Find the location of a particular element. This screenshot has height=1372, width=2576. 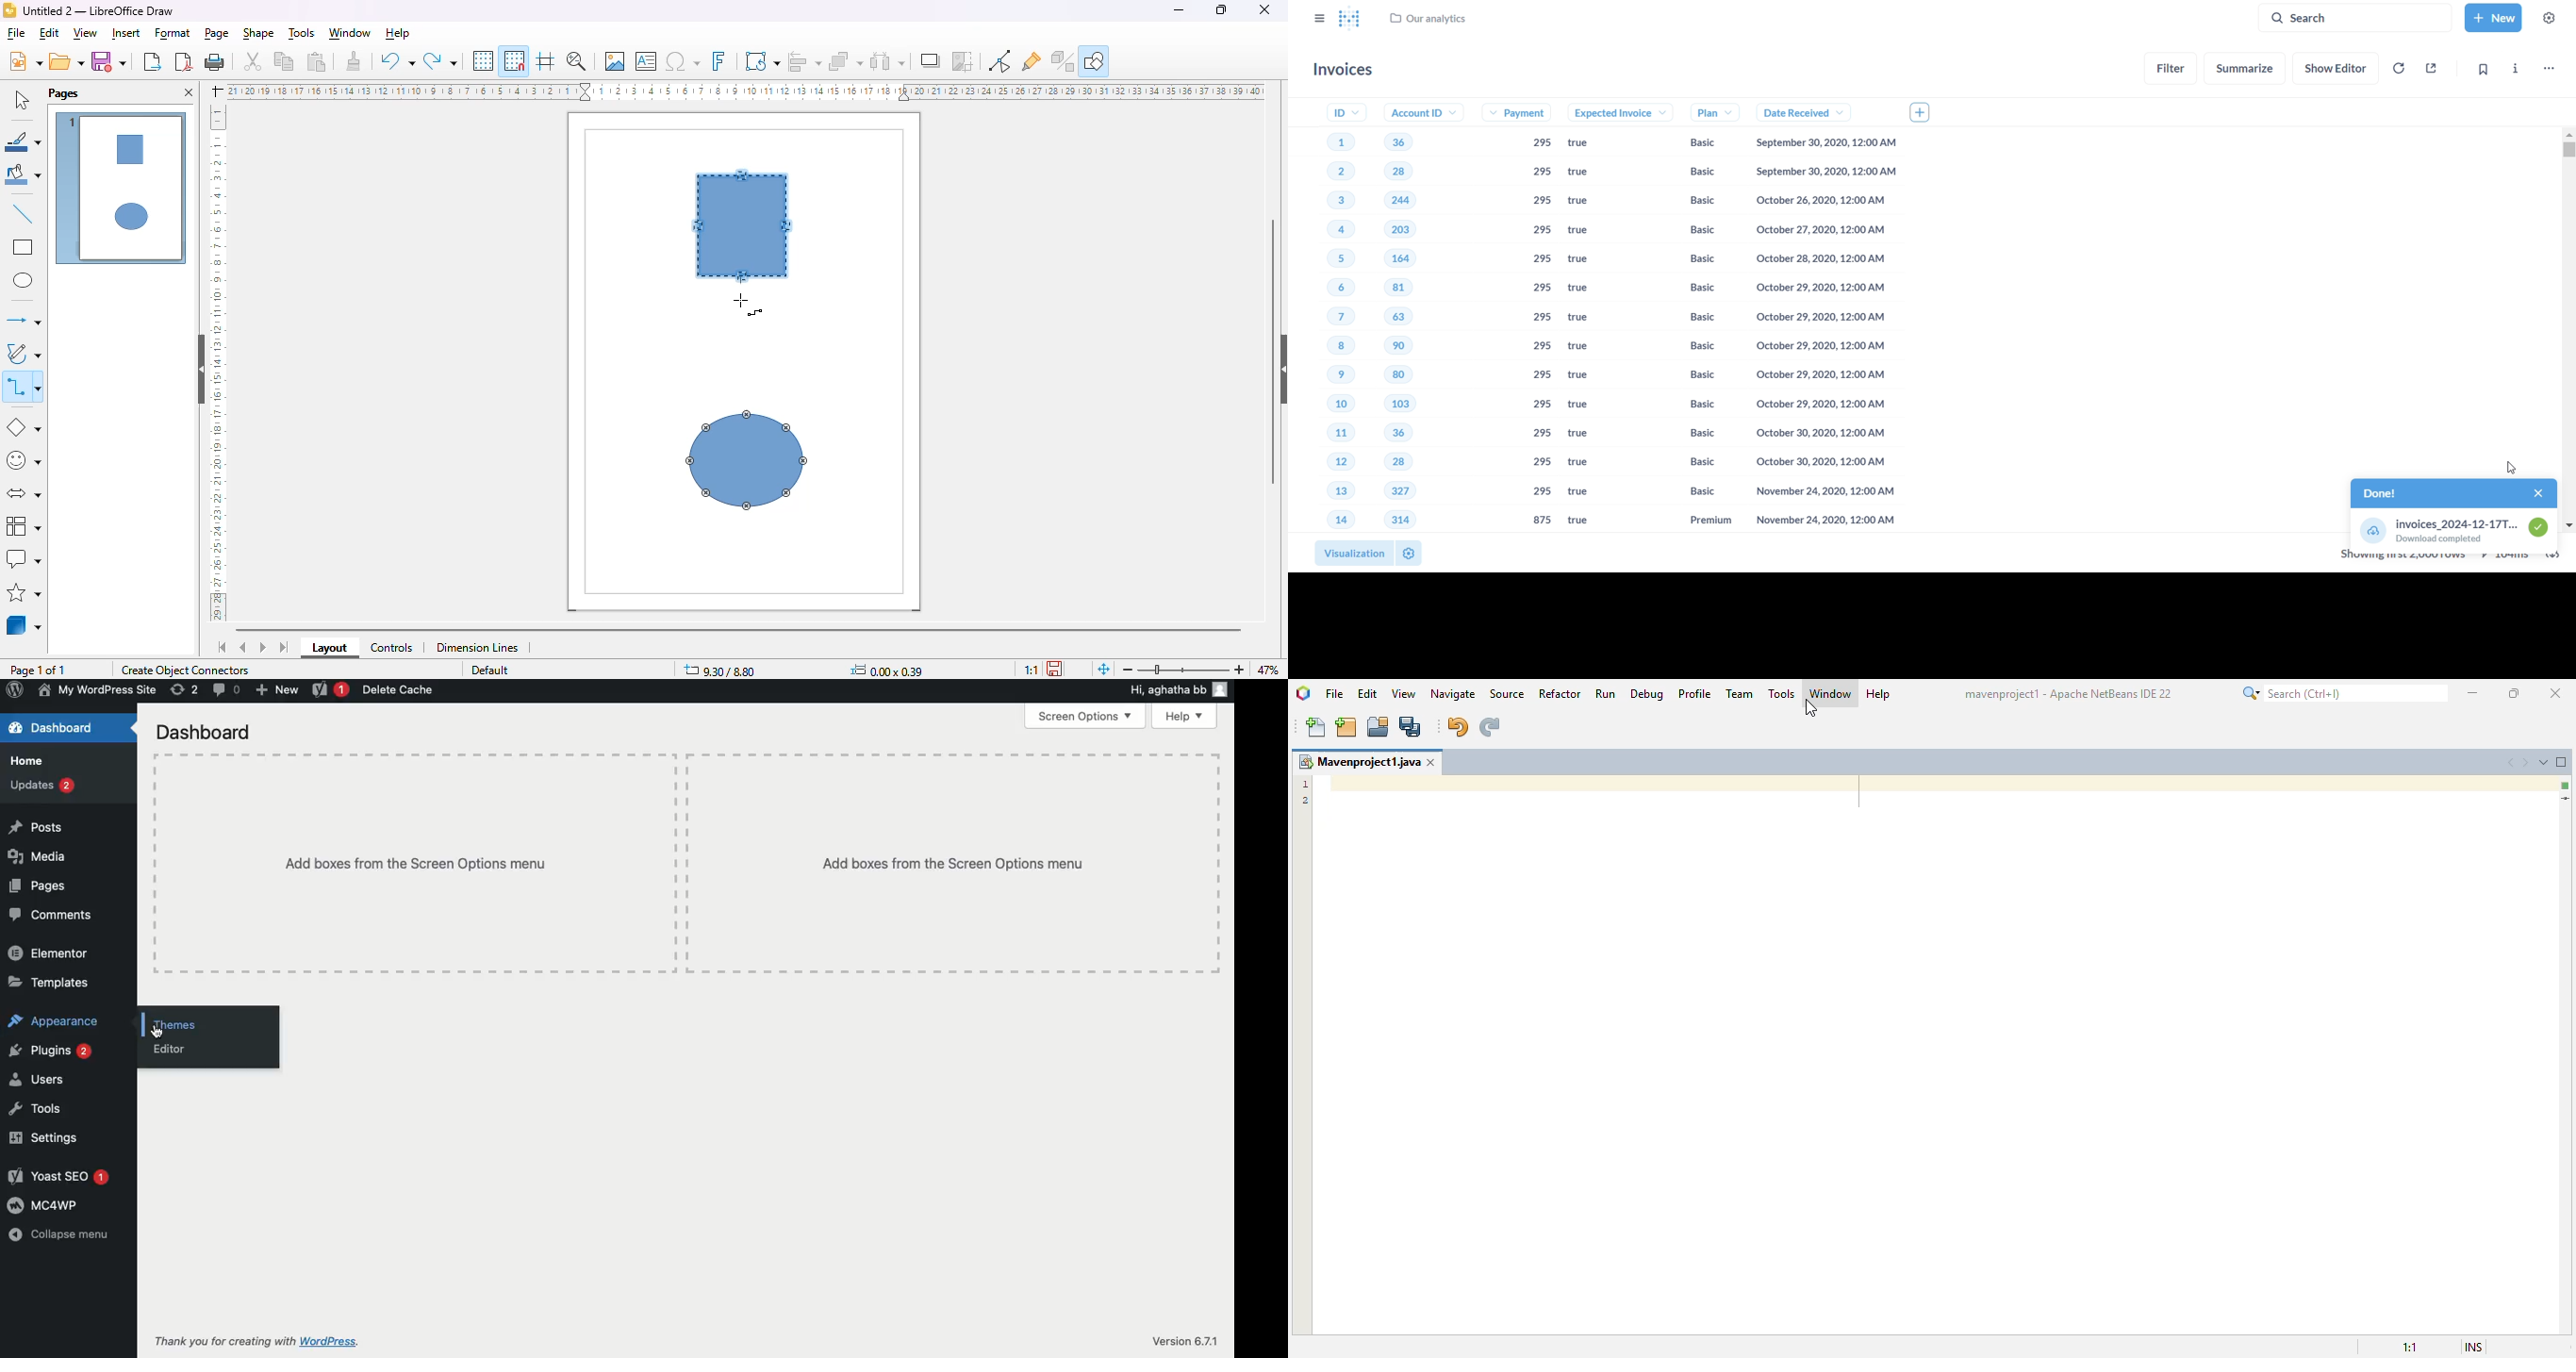

Thank you for creating with is located at coordinates (224, 1342).